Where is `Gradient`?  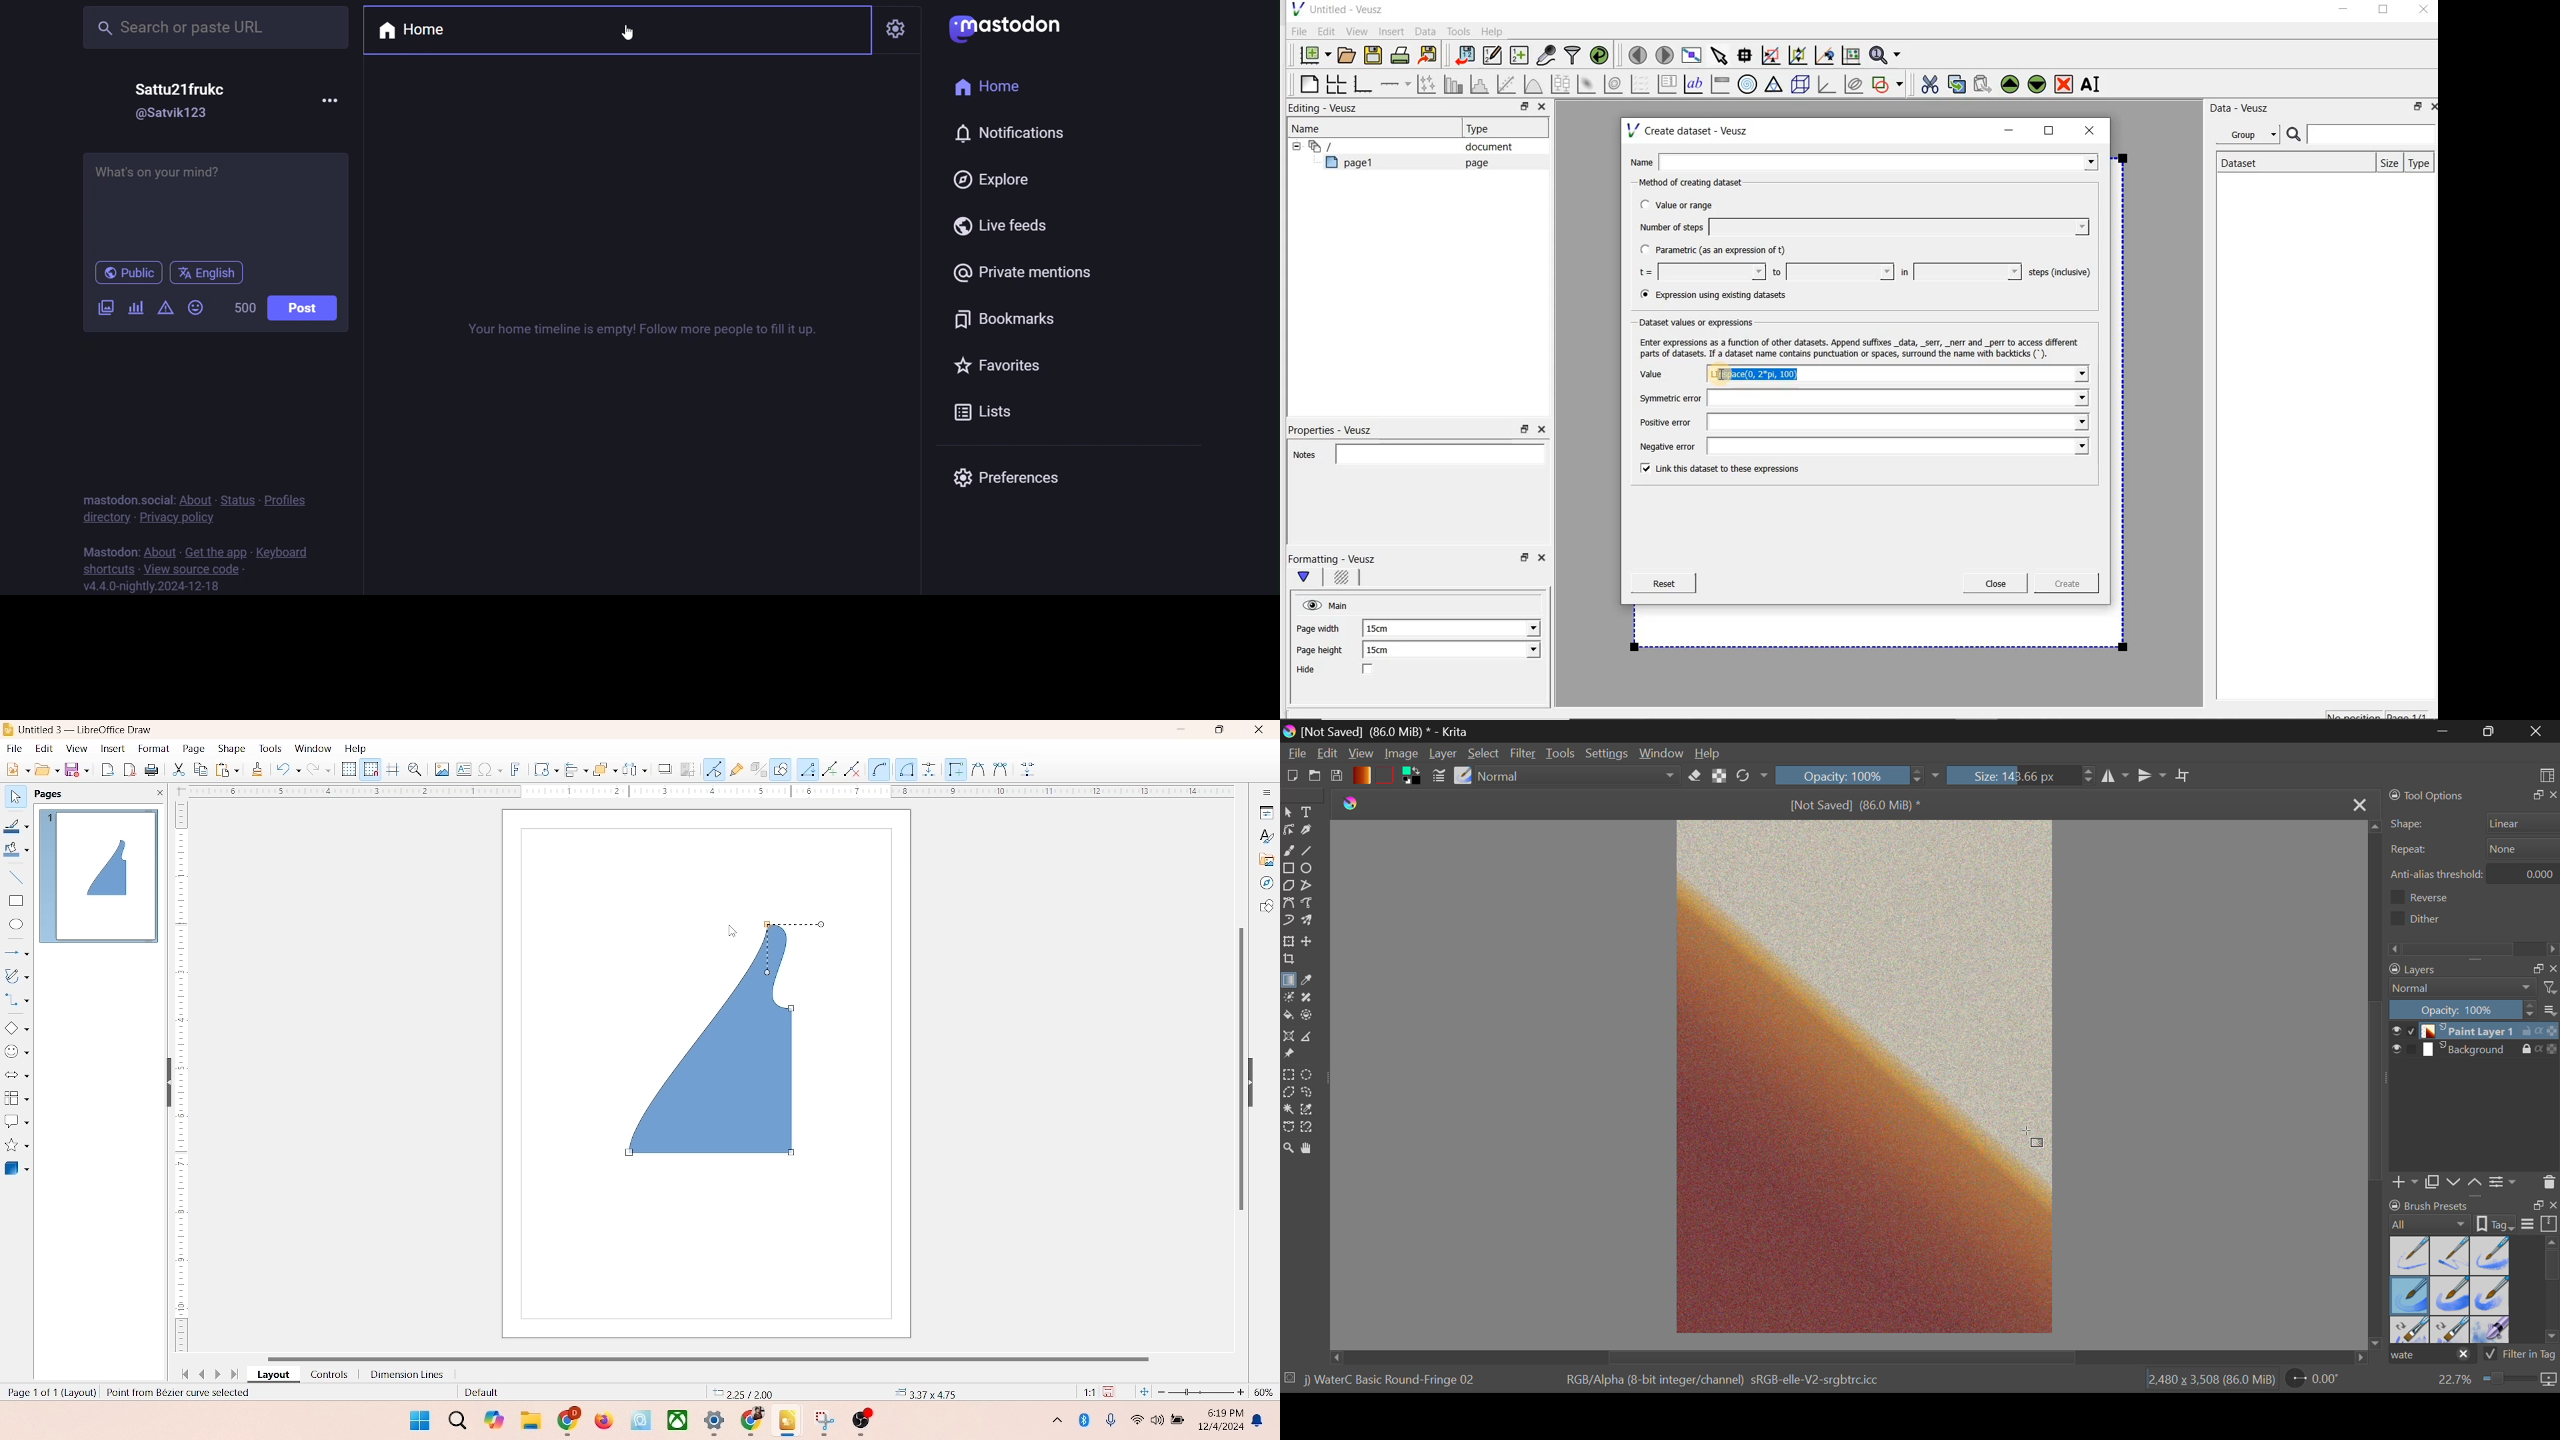 Gradient is located at coordinates (1361, 775).